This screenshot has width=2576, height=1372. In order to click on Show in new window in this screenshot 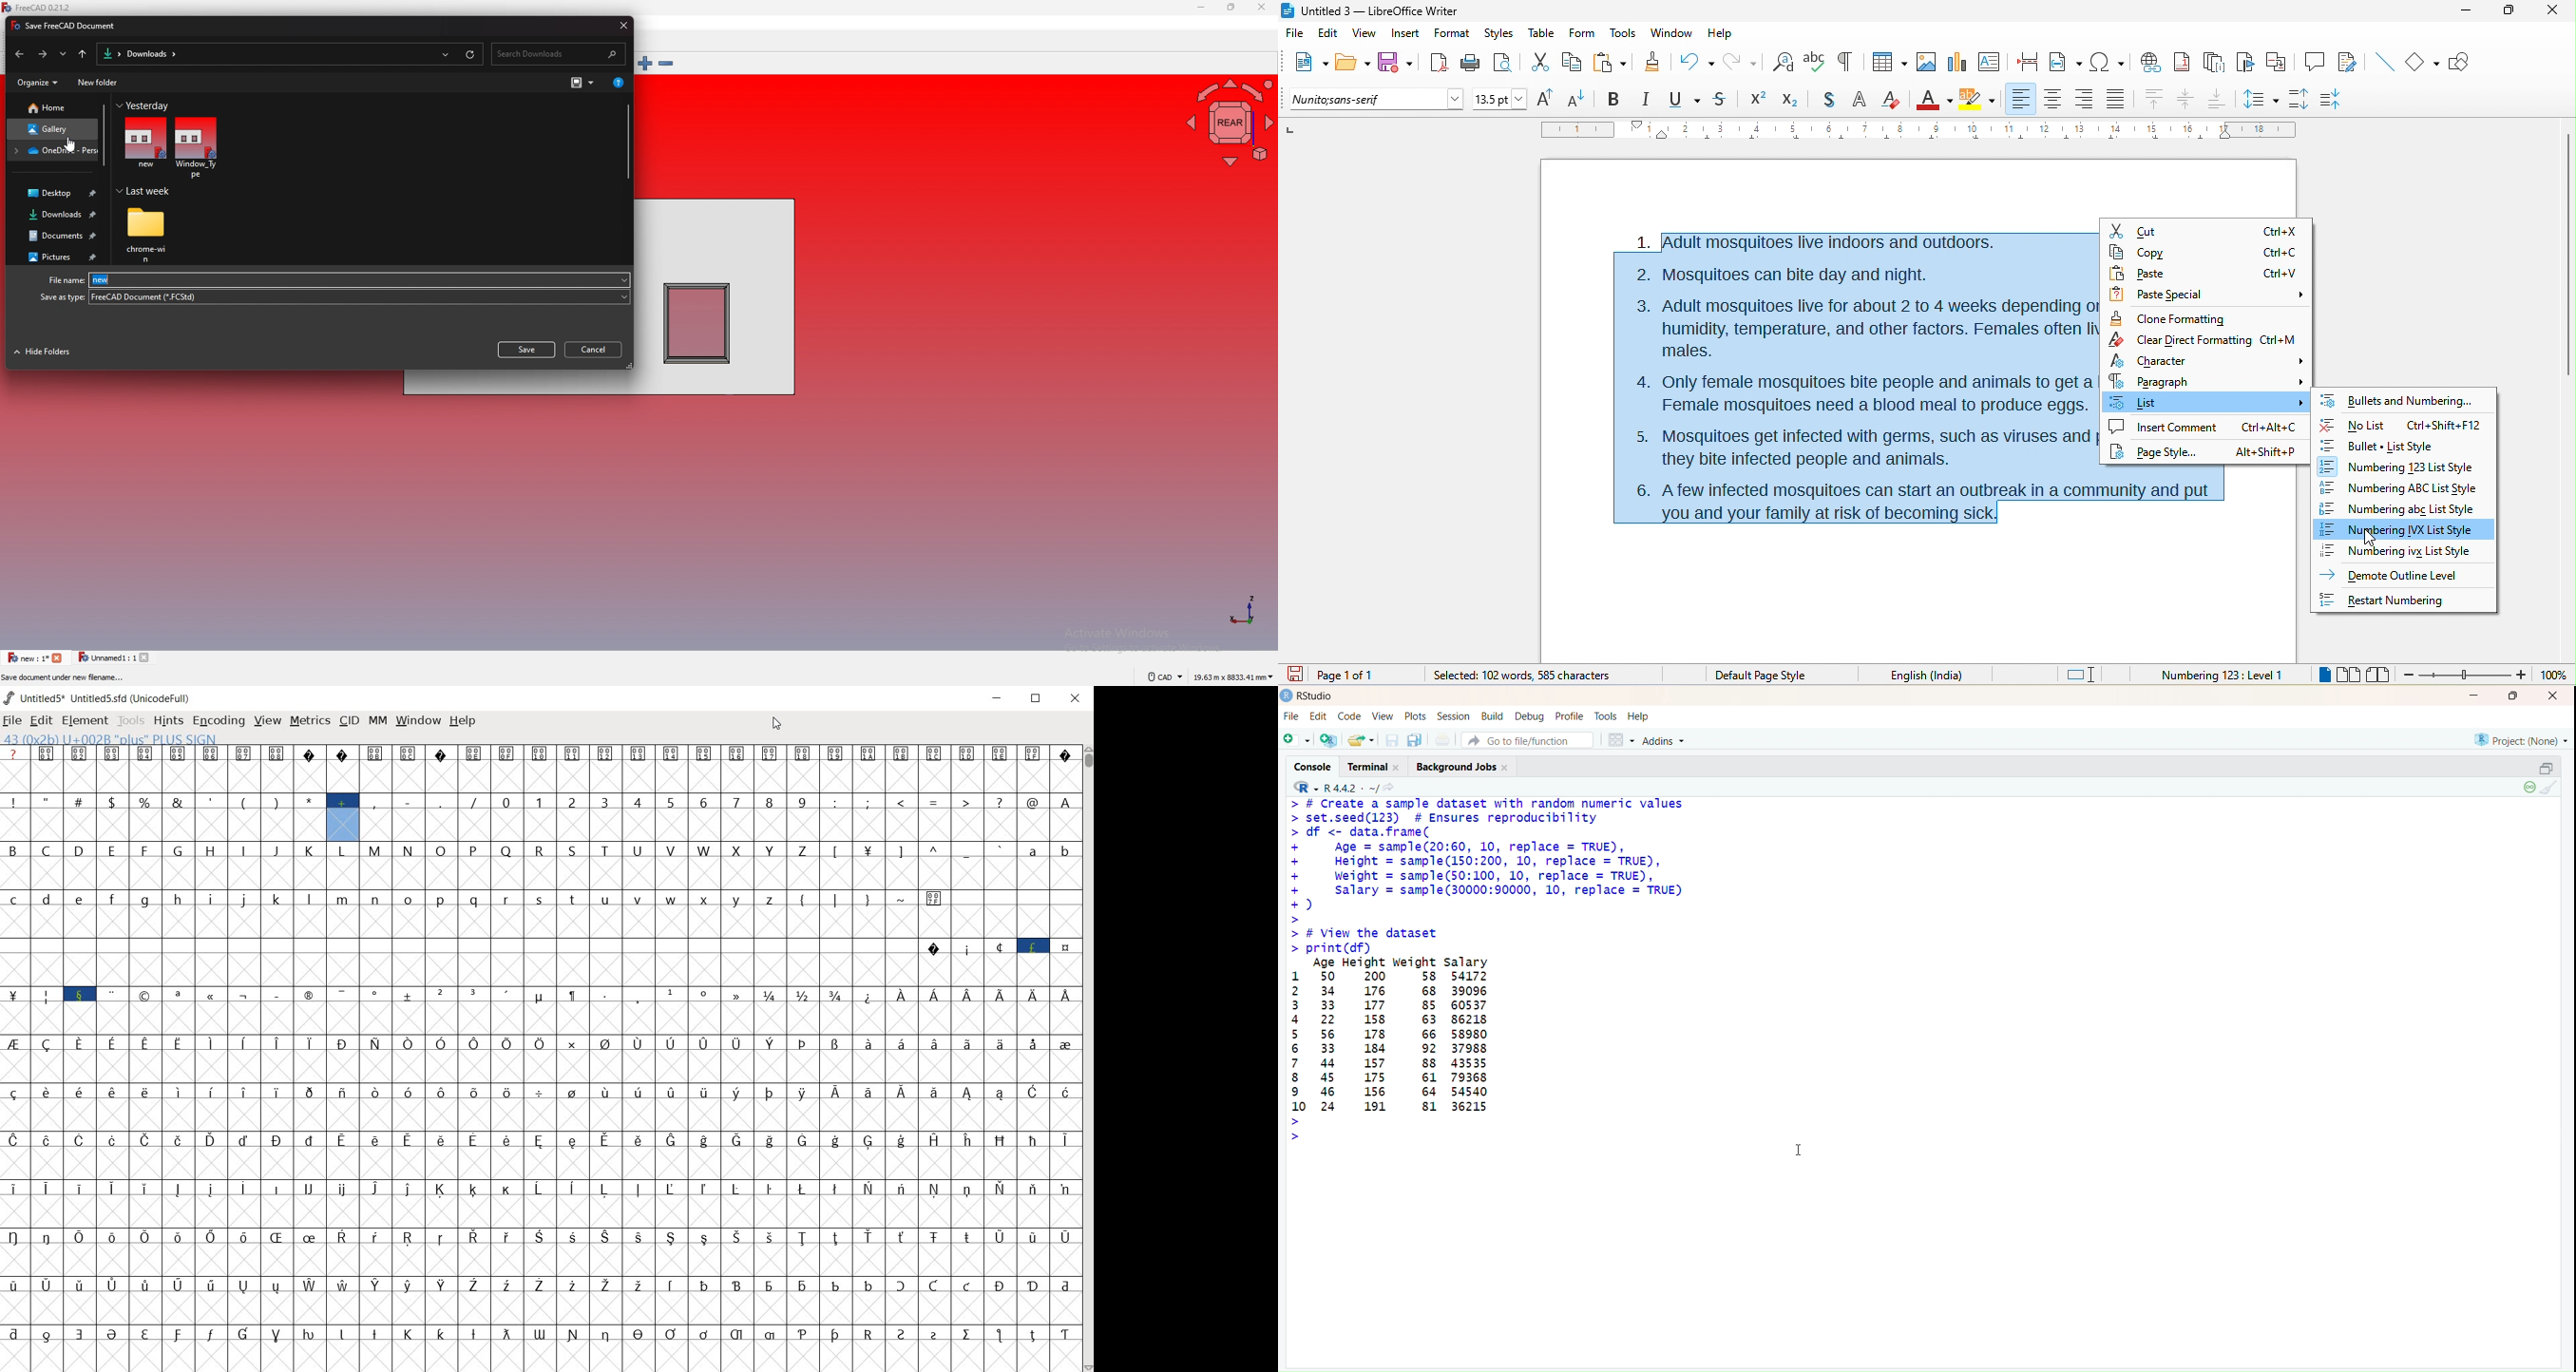, I will do `click(1393, 787)`.